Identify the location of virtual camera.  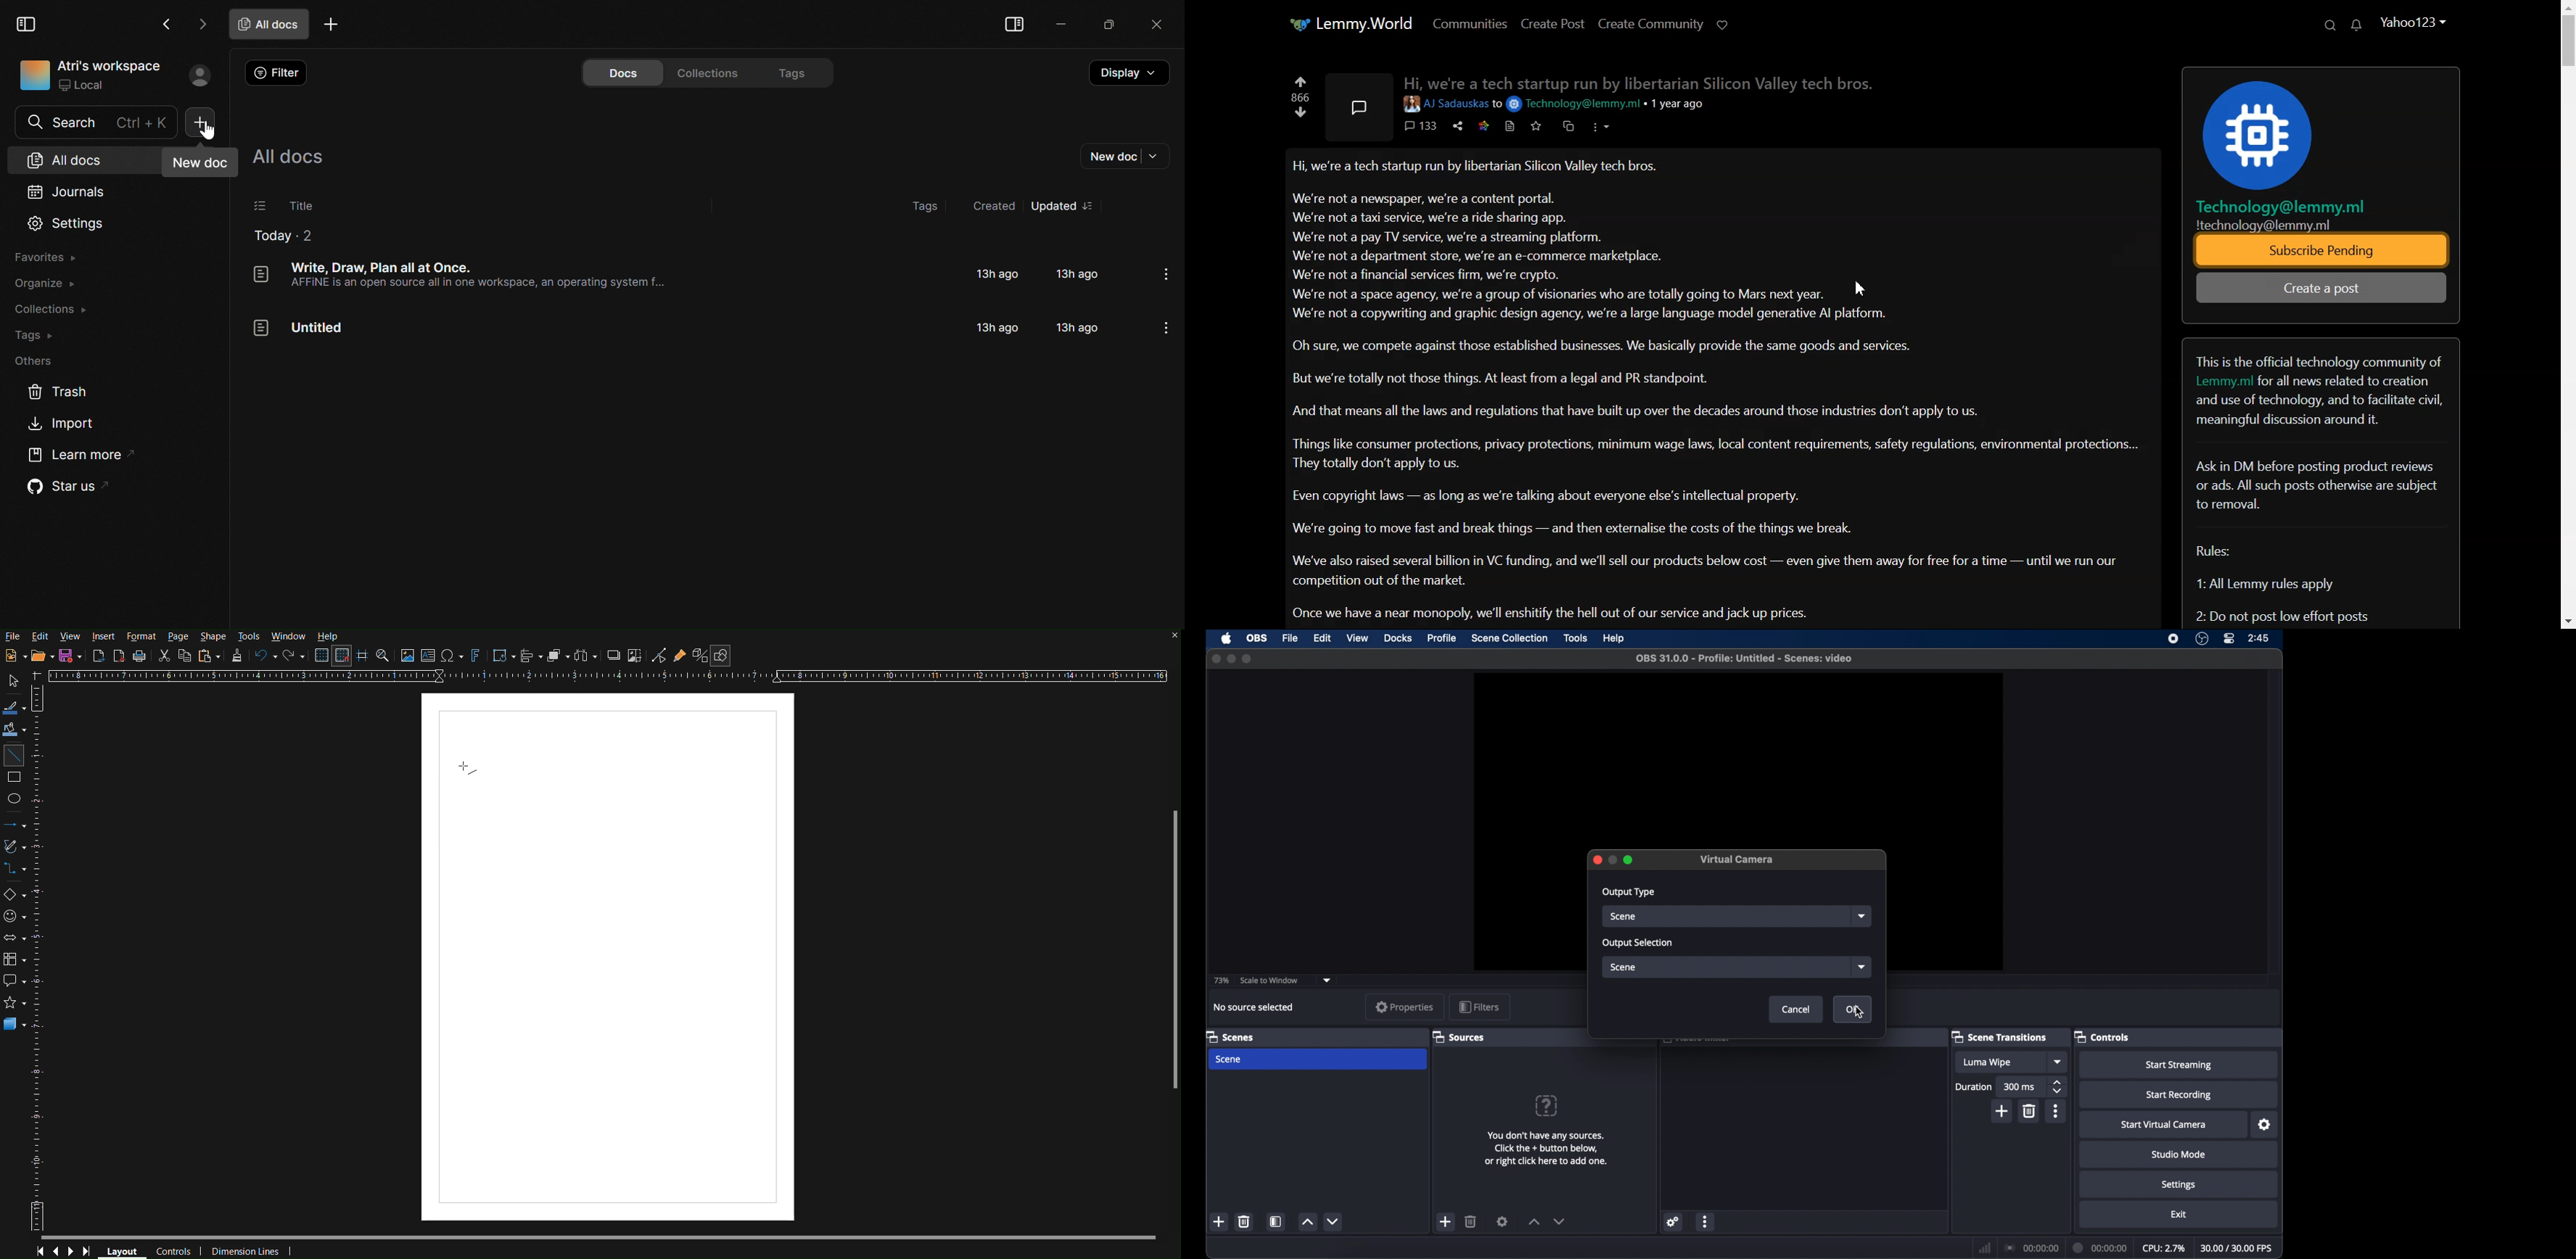
(1737, 859).